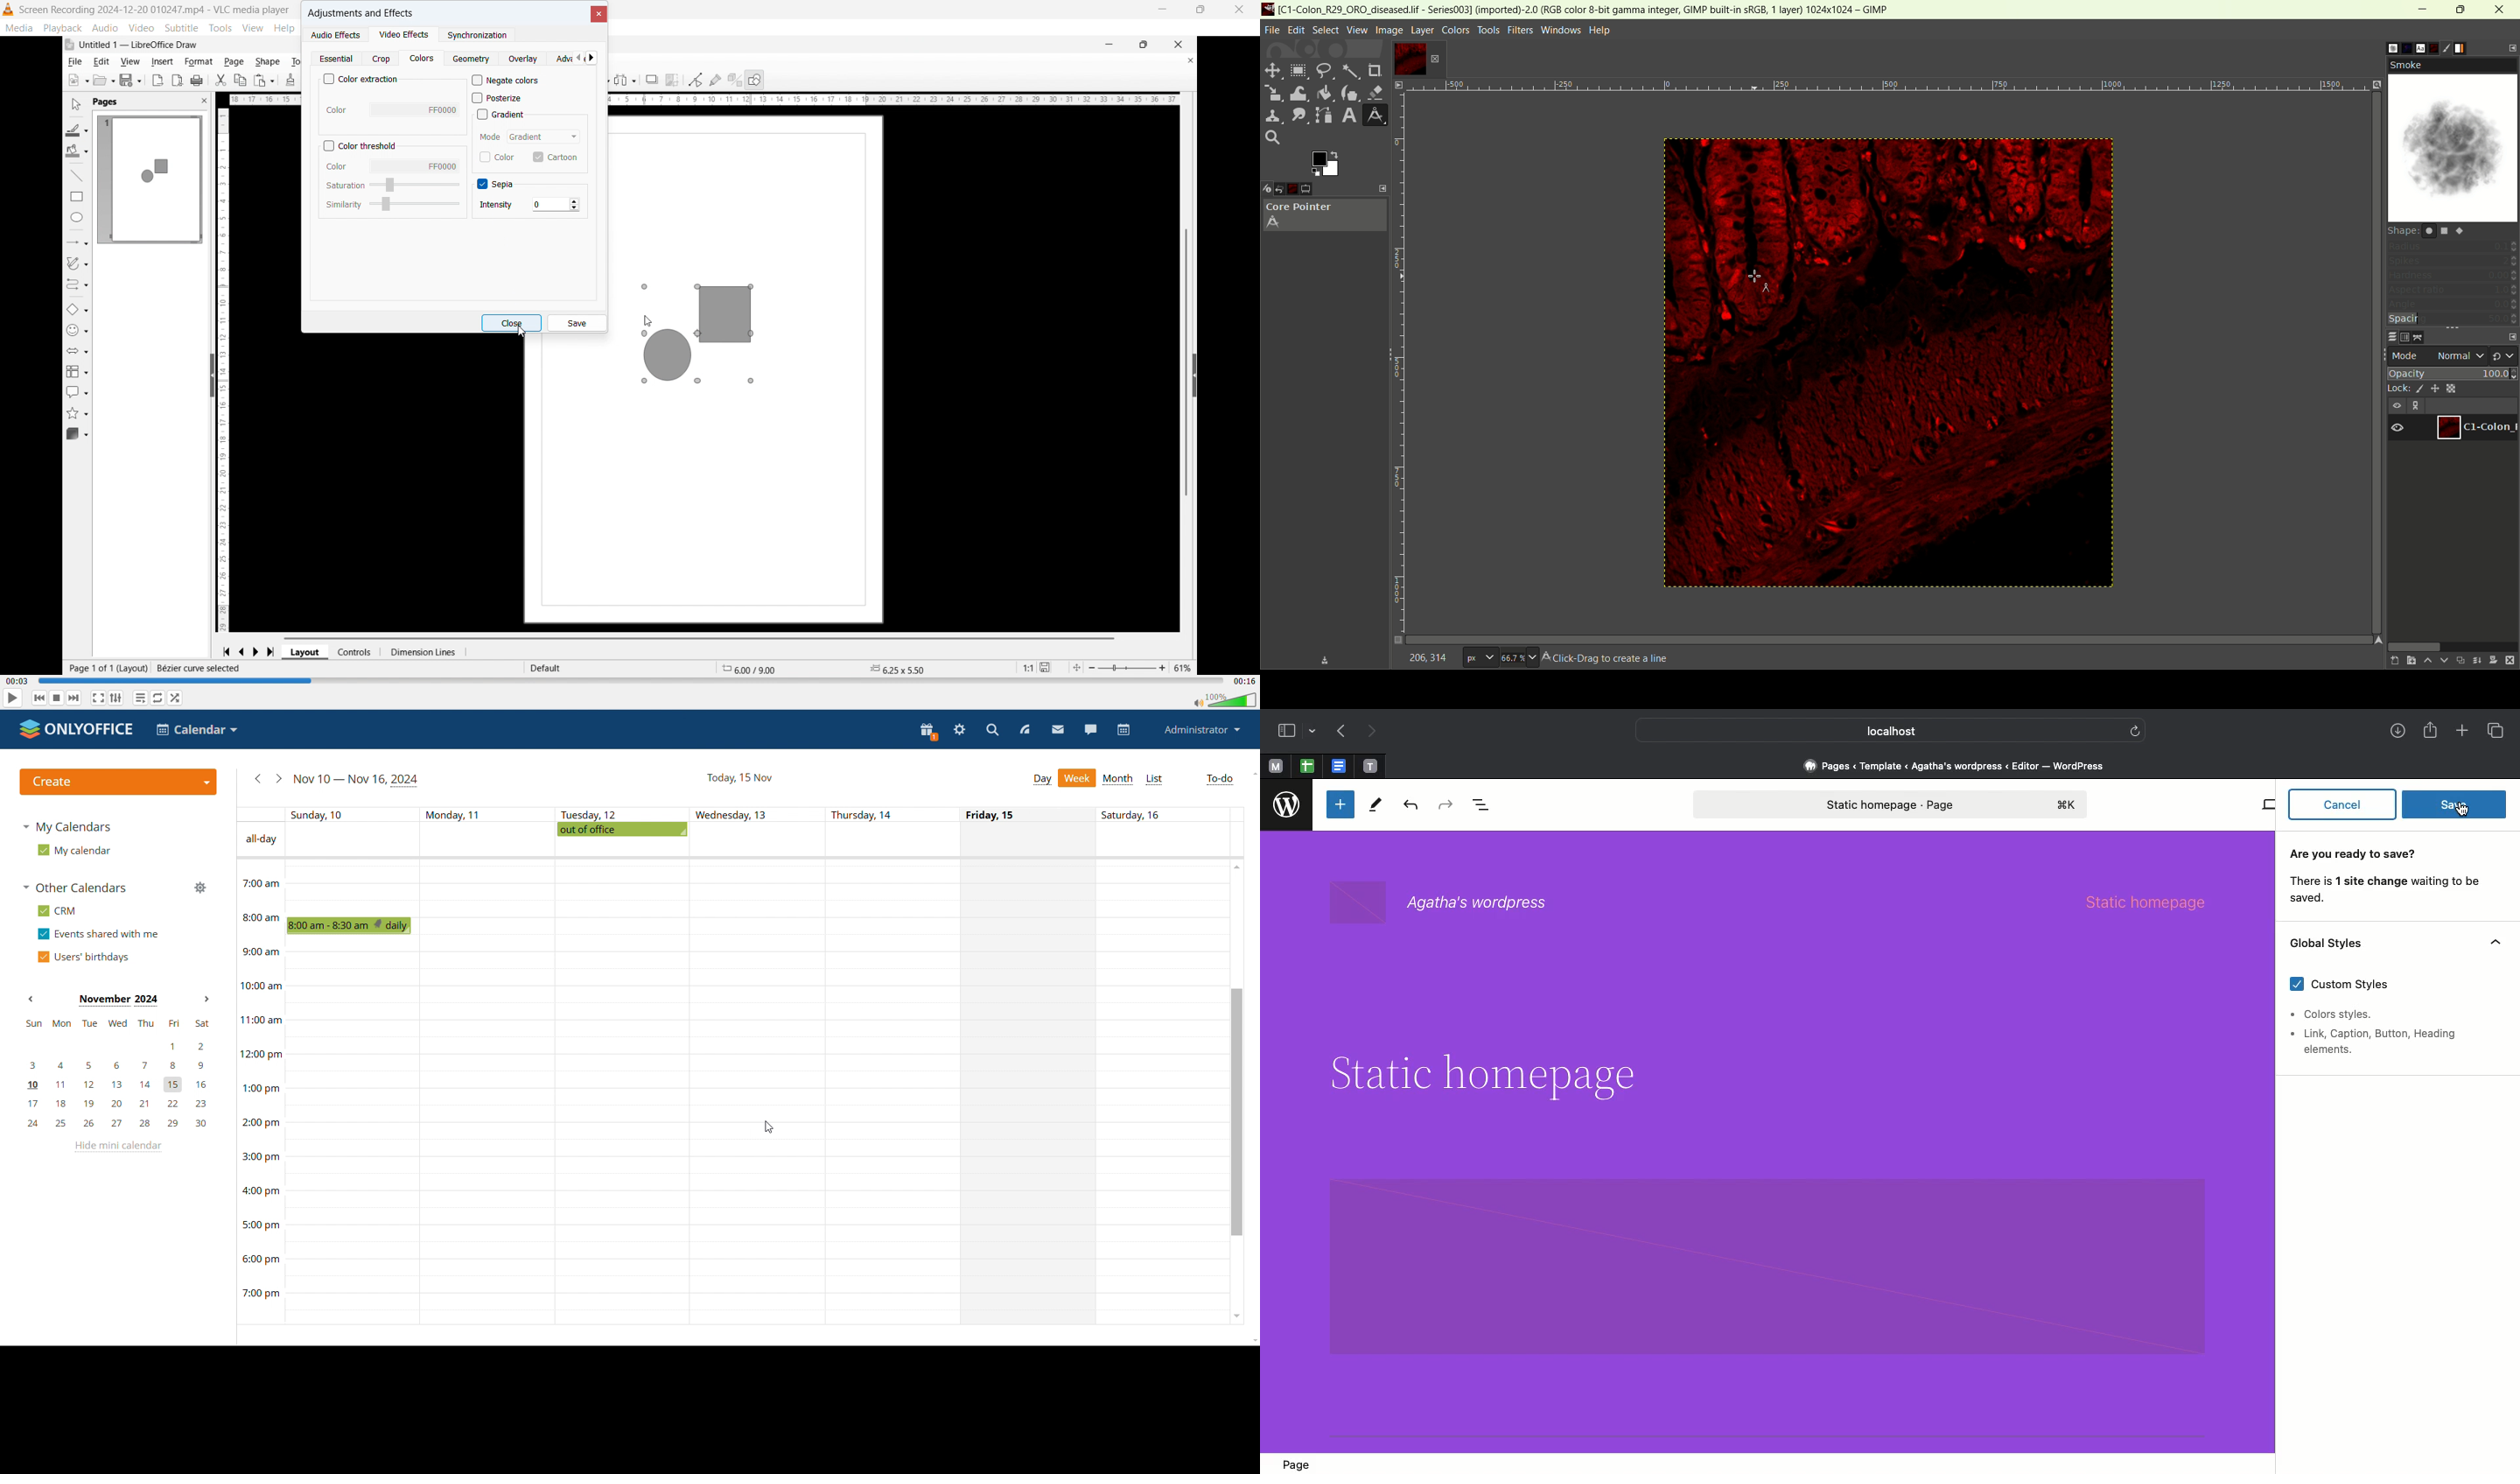 The image size is (2520, 1484). Describe the element at coordinates (1296, 115) in the screenshot. I see `smudge tool` at that location.